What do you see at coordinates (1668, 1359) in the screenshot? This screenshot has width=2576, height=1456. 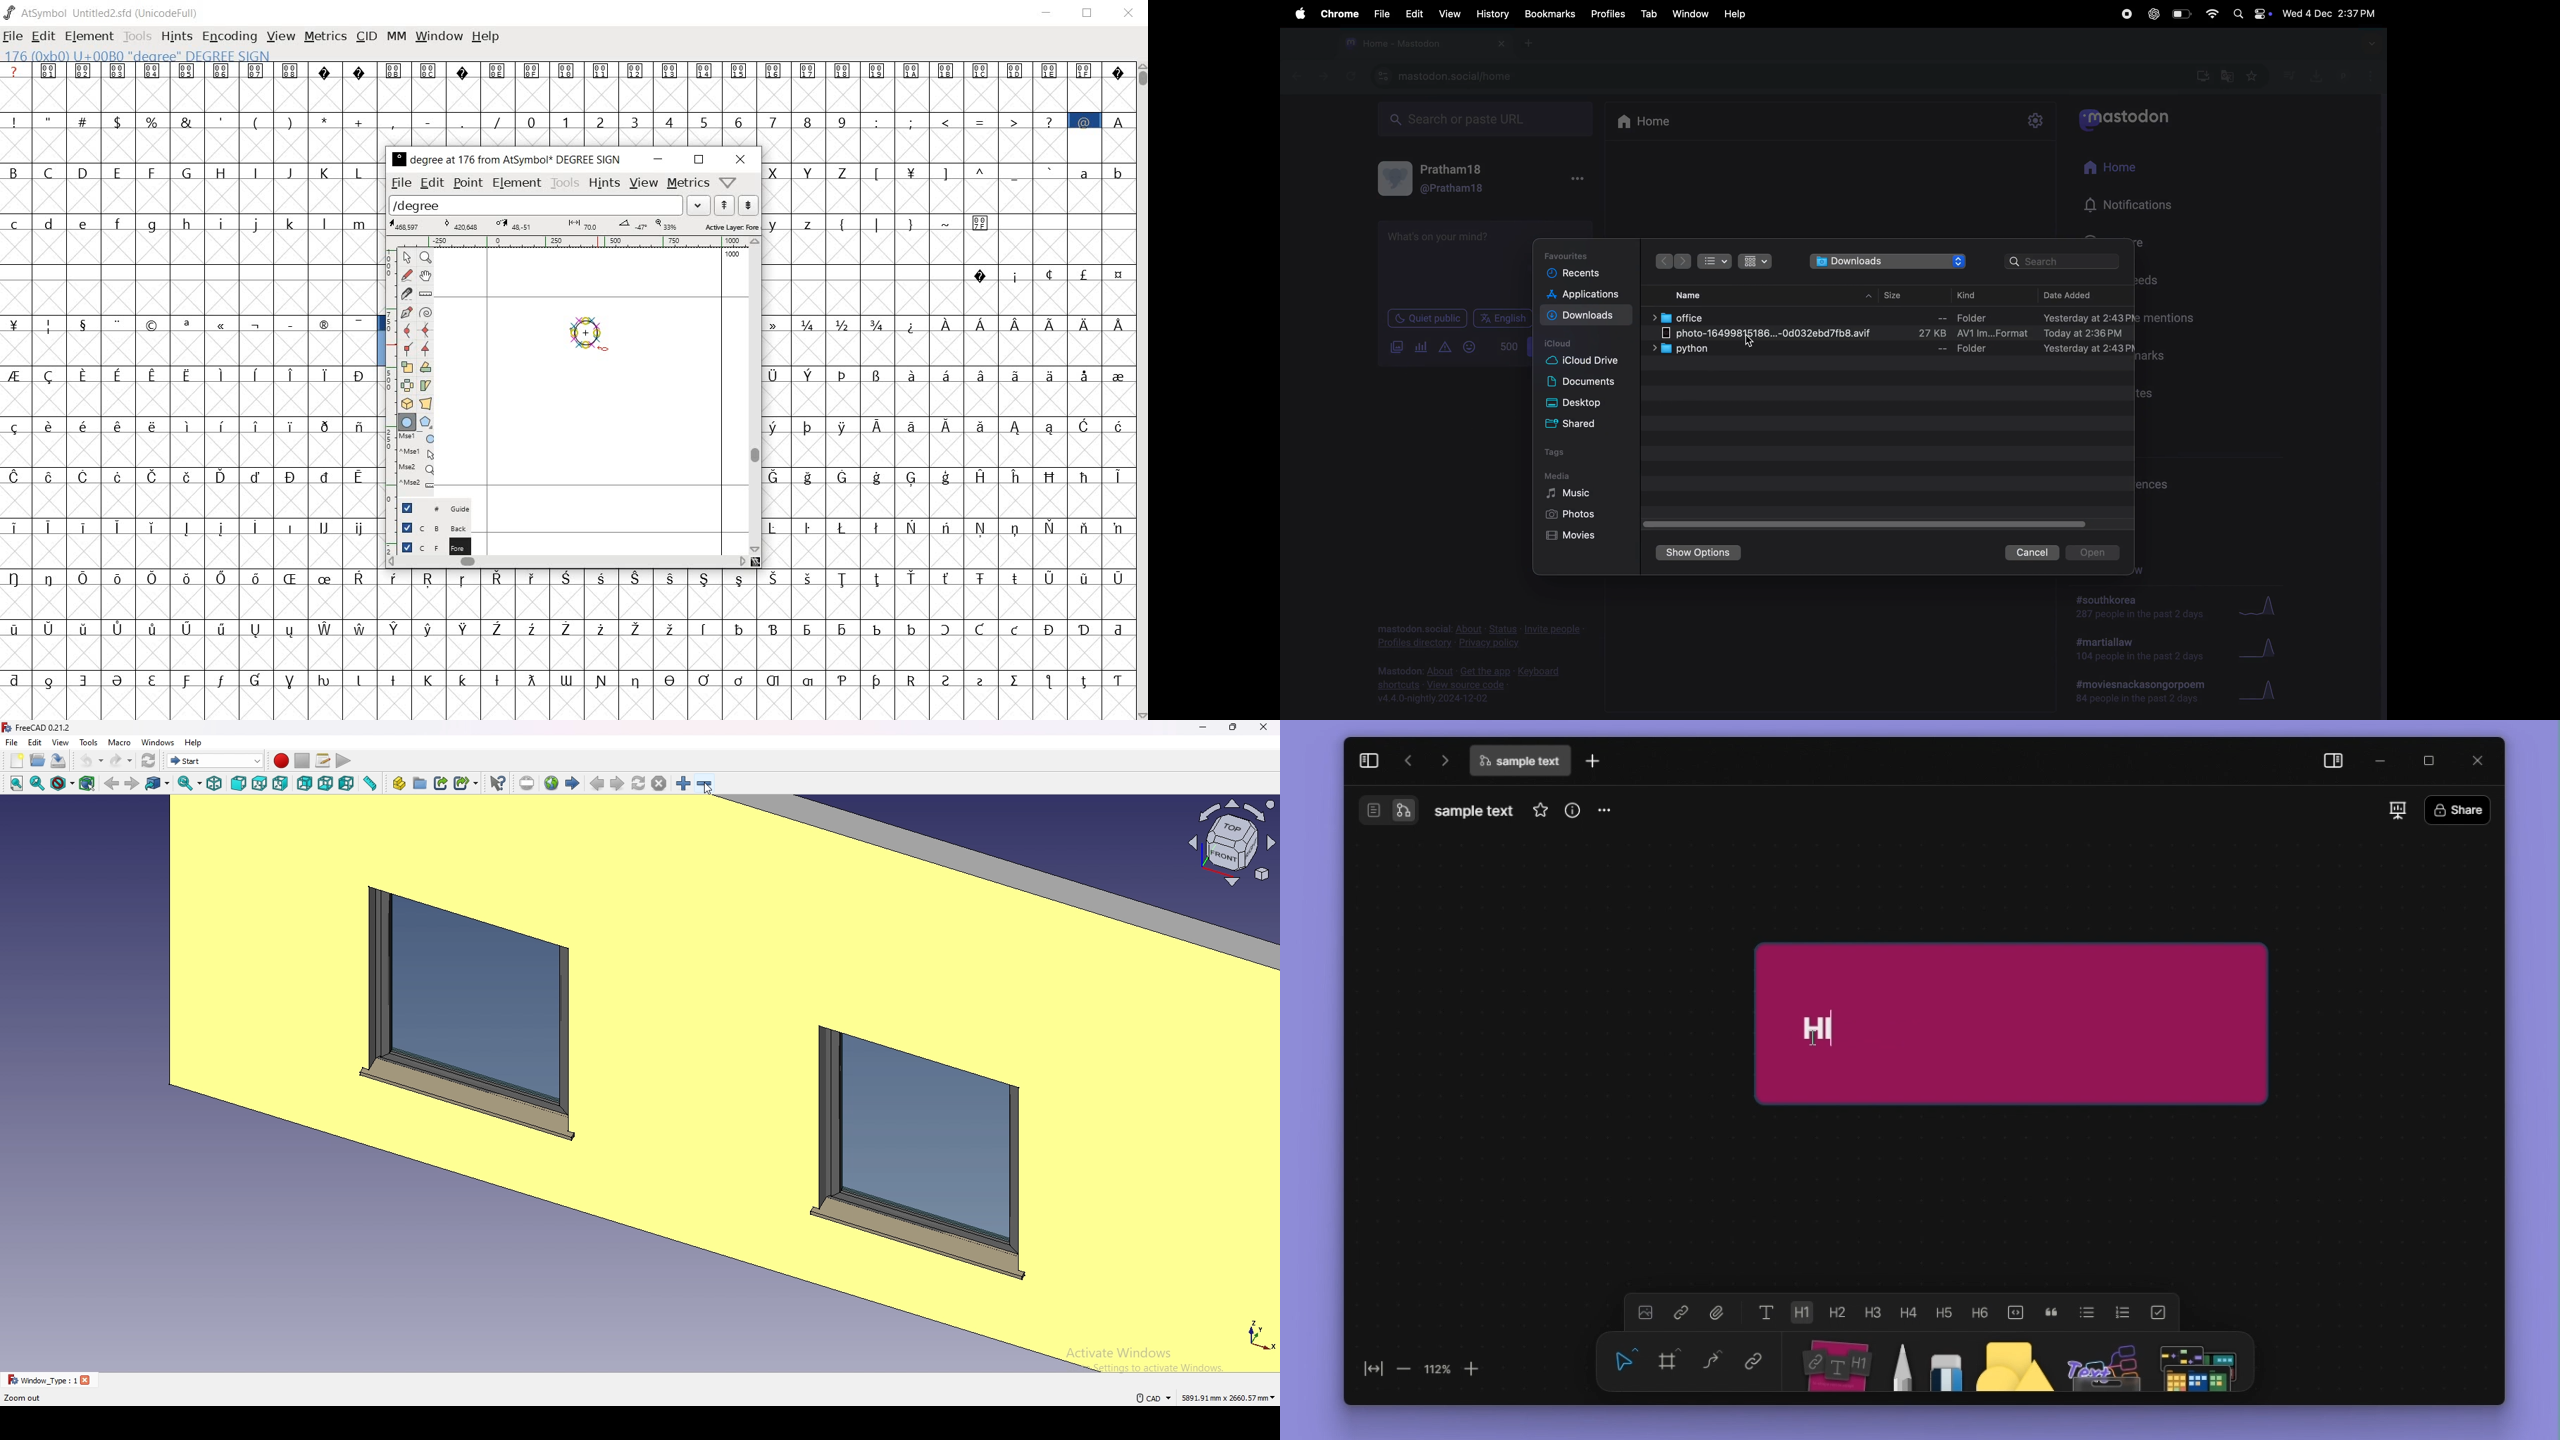 I see `frame` at bounding box center [1668, 1359].